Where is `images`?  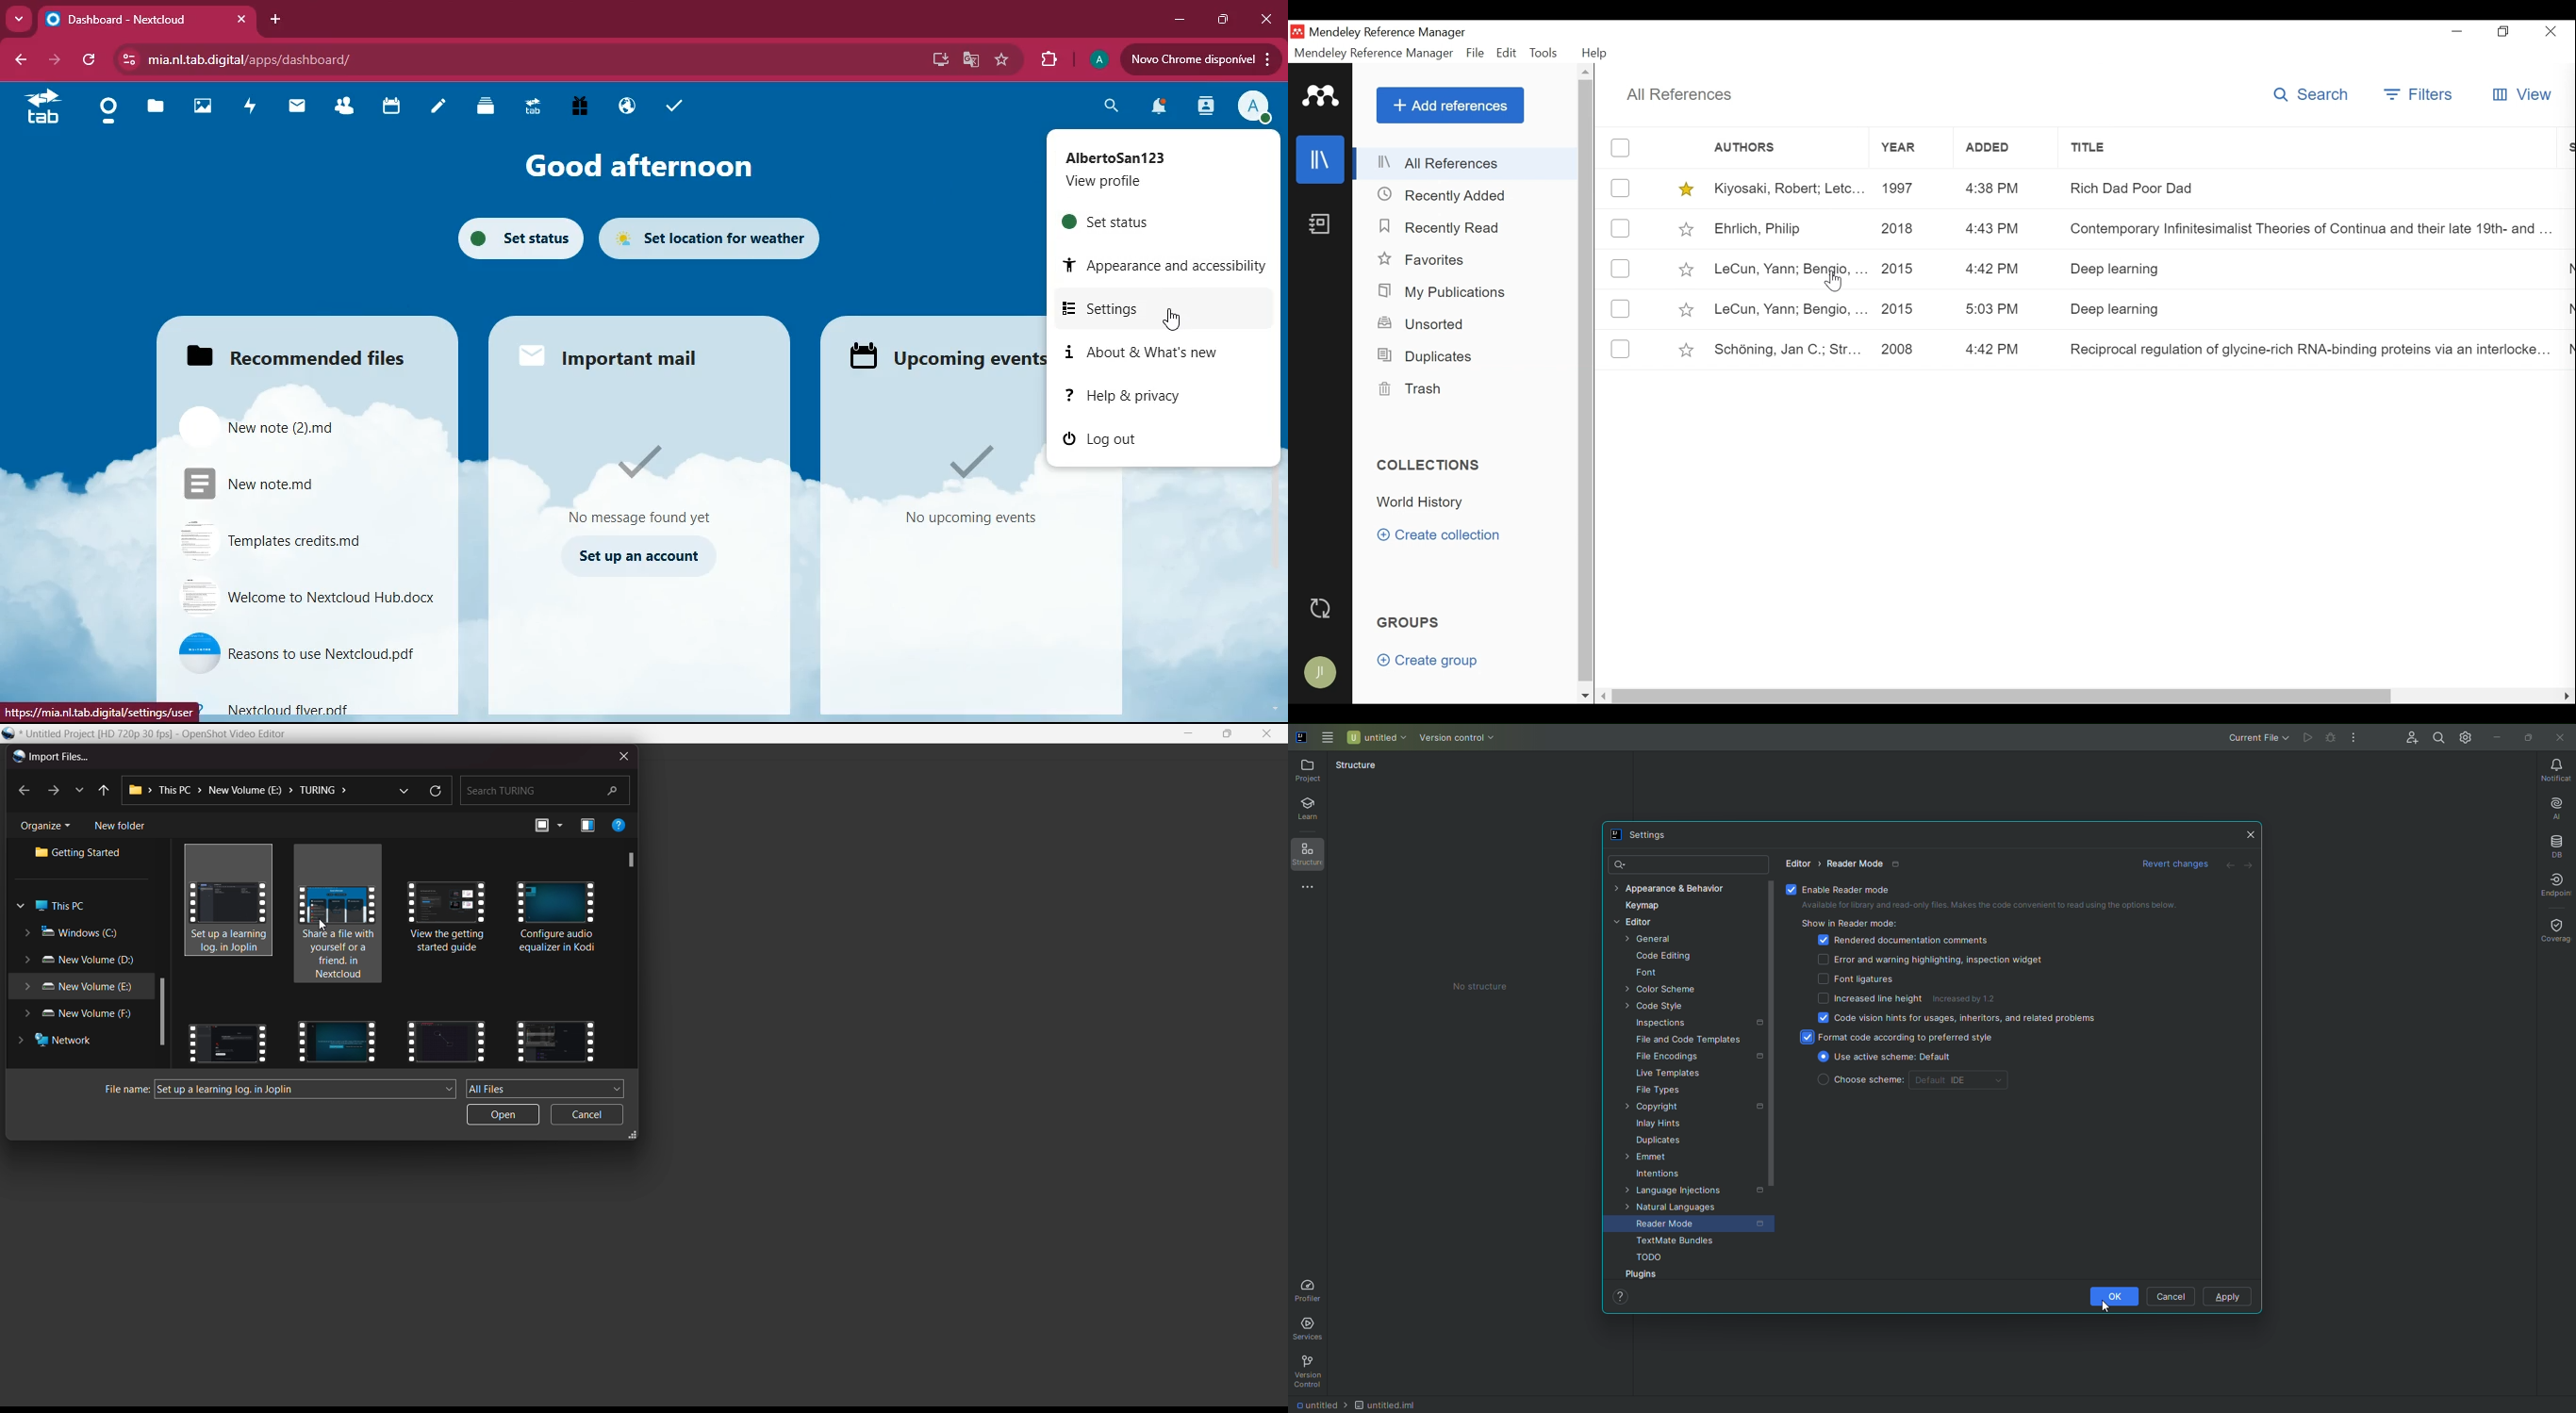 images is located at coordinates (208, 107).